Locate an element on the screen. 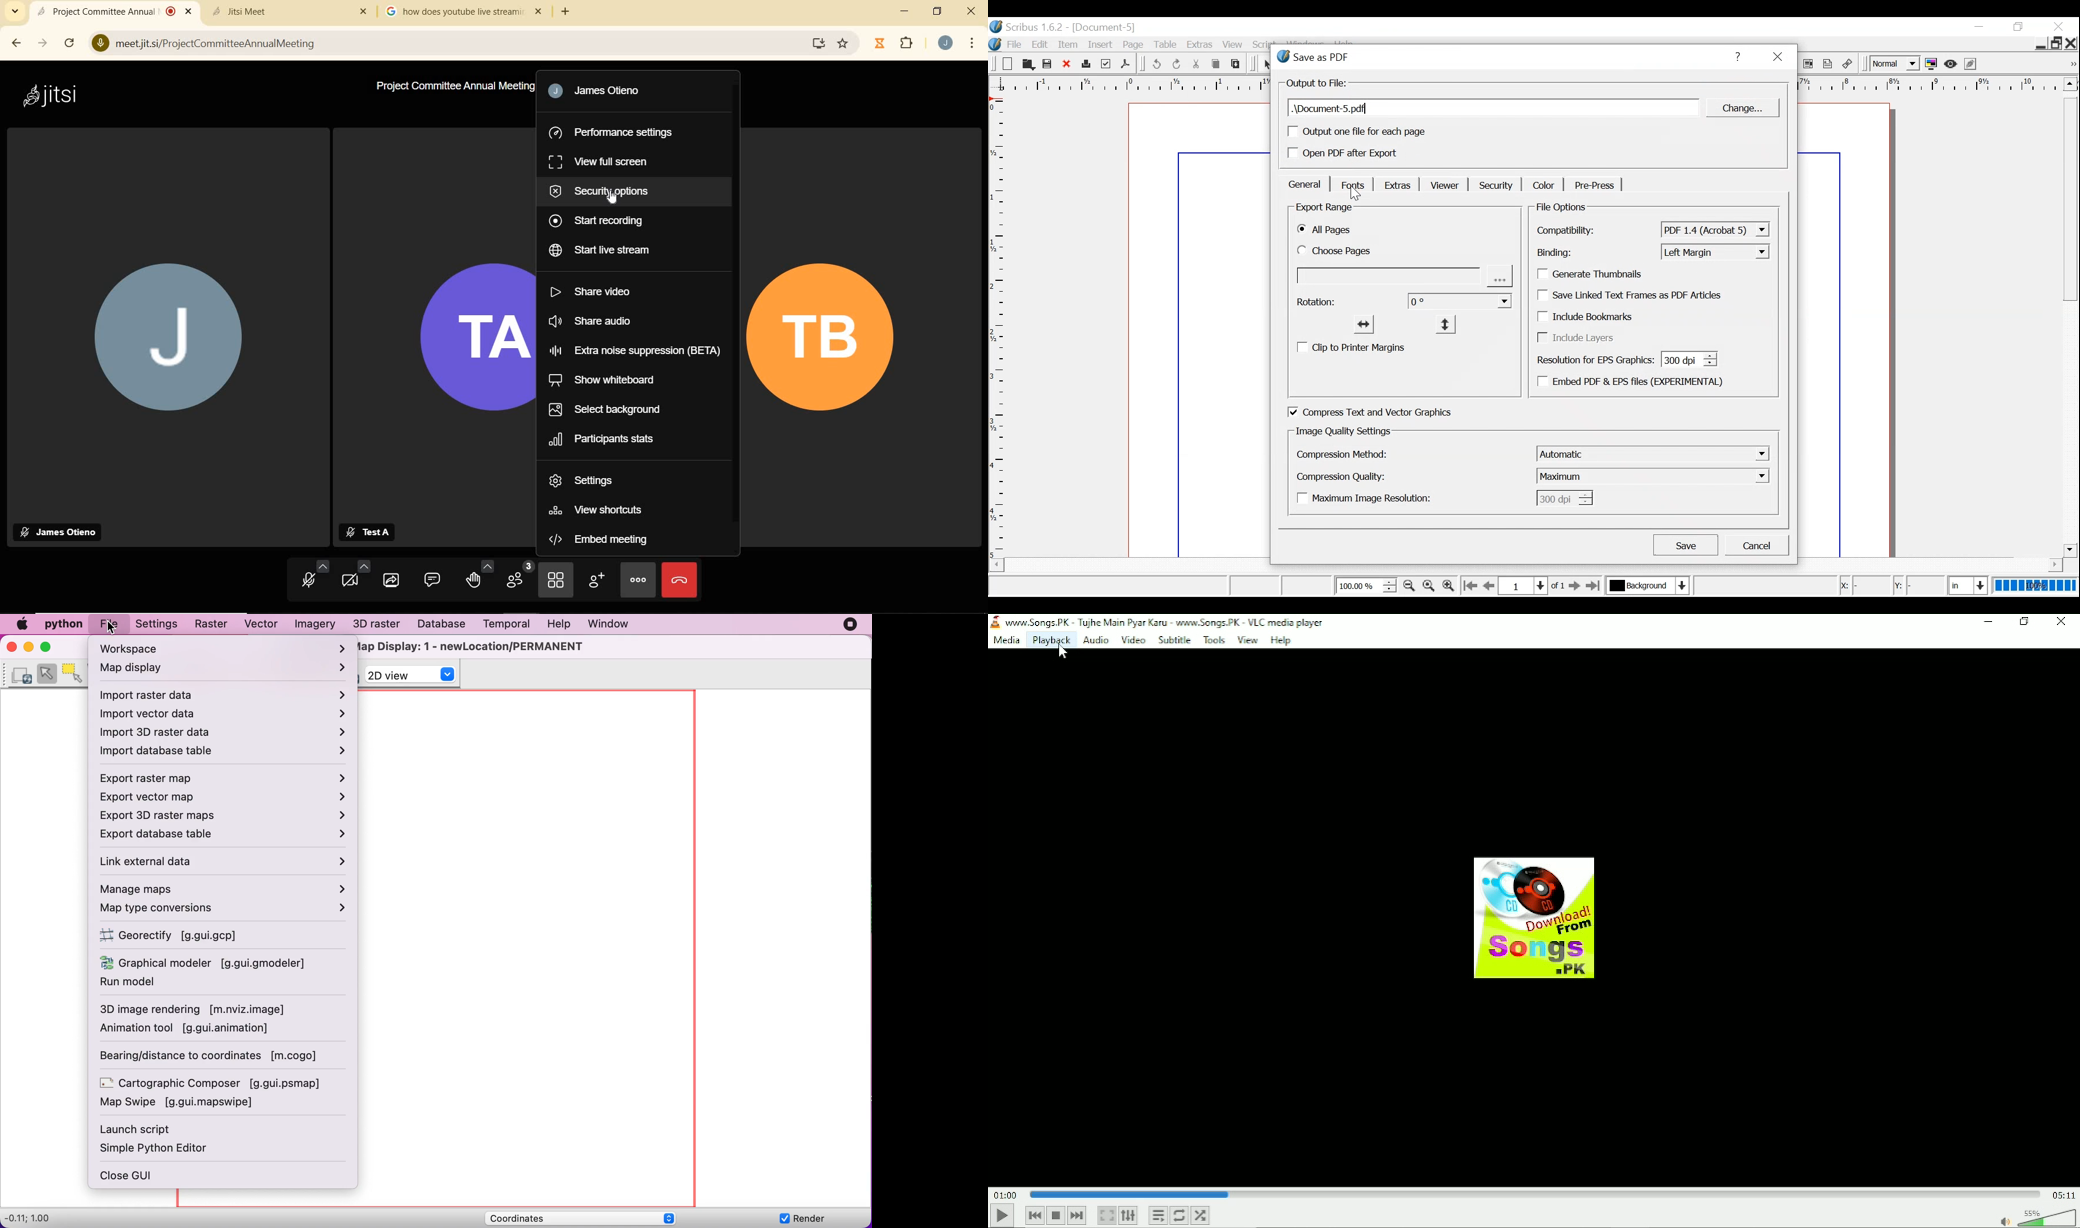 This screenshot has width=2100, height=1232. Create a range of pages is located at coordinates (1405, 277).